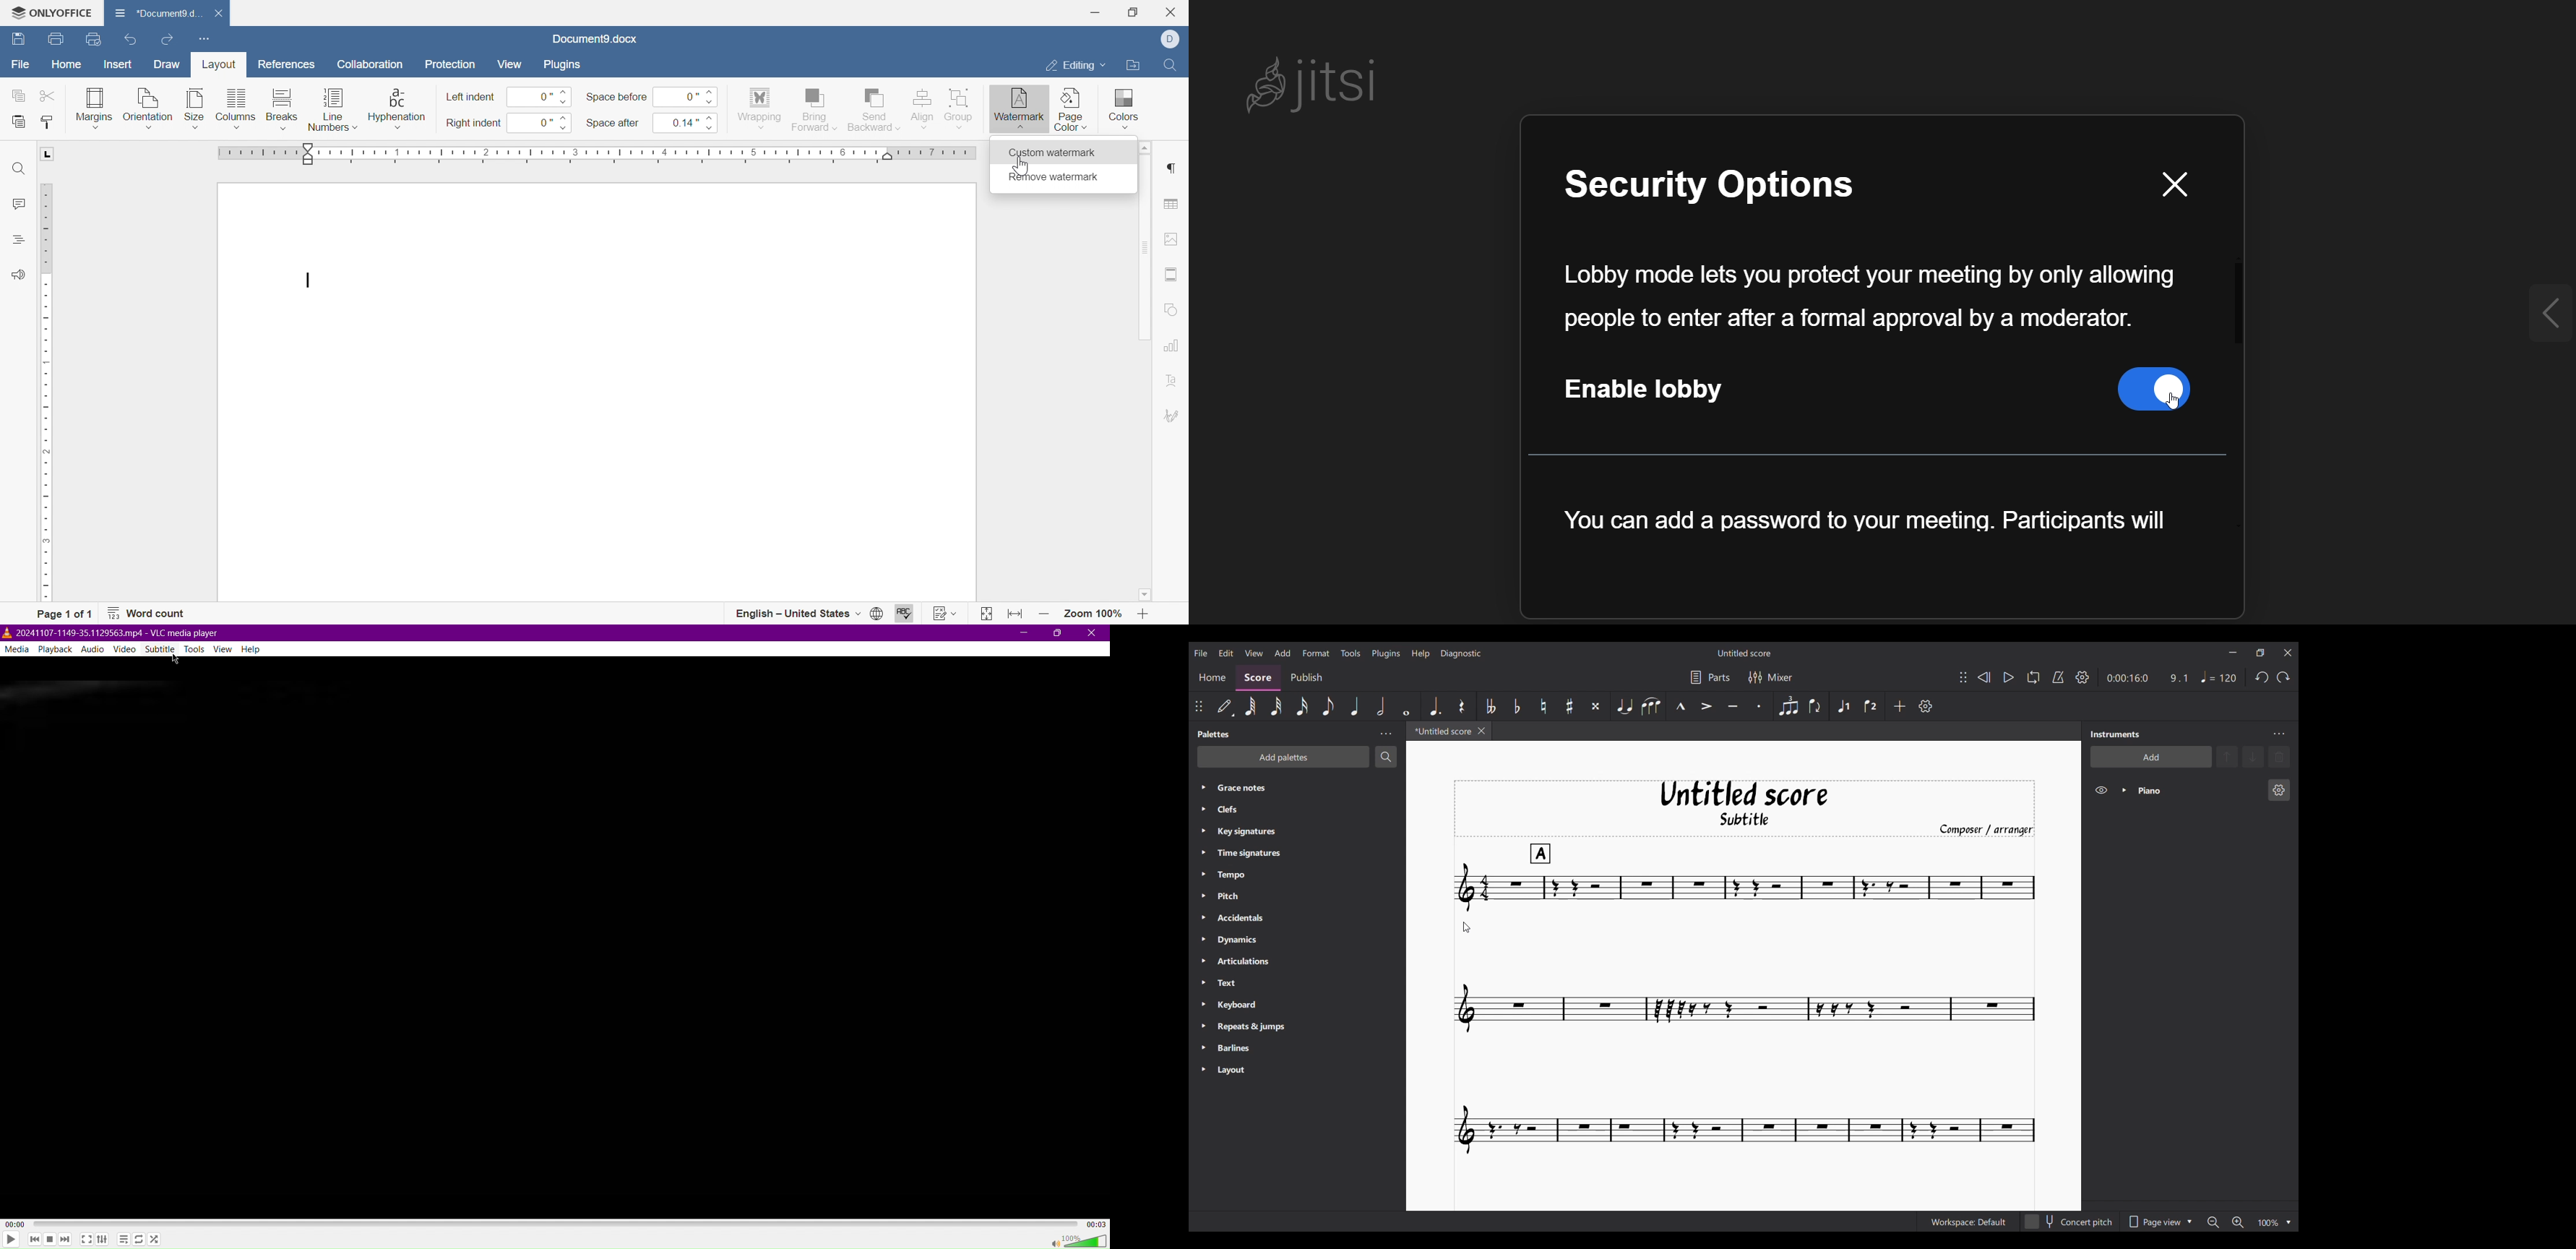 The width and height of the screenshot is (2576, 1260). Describe the element at coordinates (195, 650) in the screenshot. I see `Tools` at that location.